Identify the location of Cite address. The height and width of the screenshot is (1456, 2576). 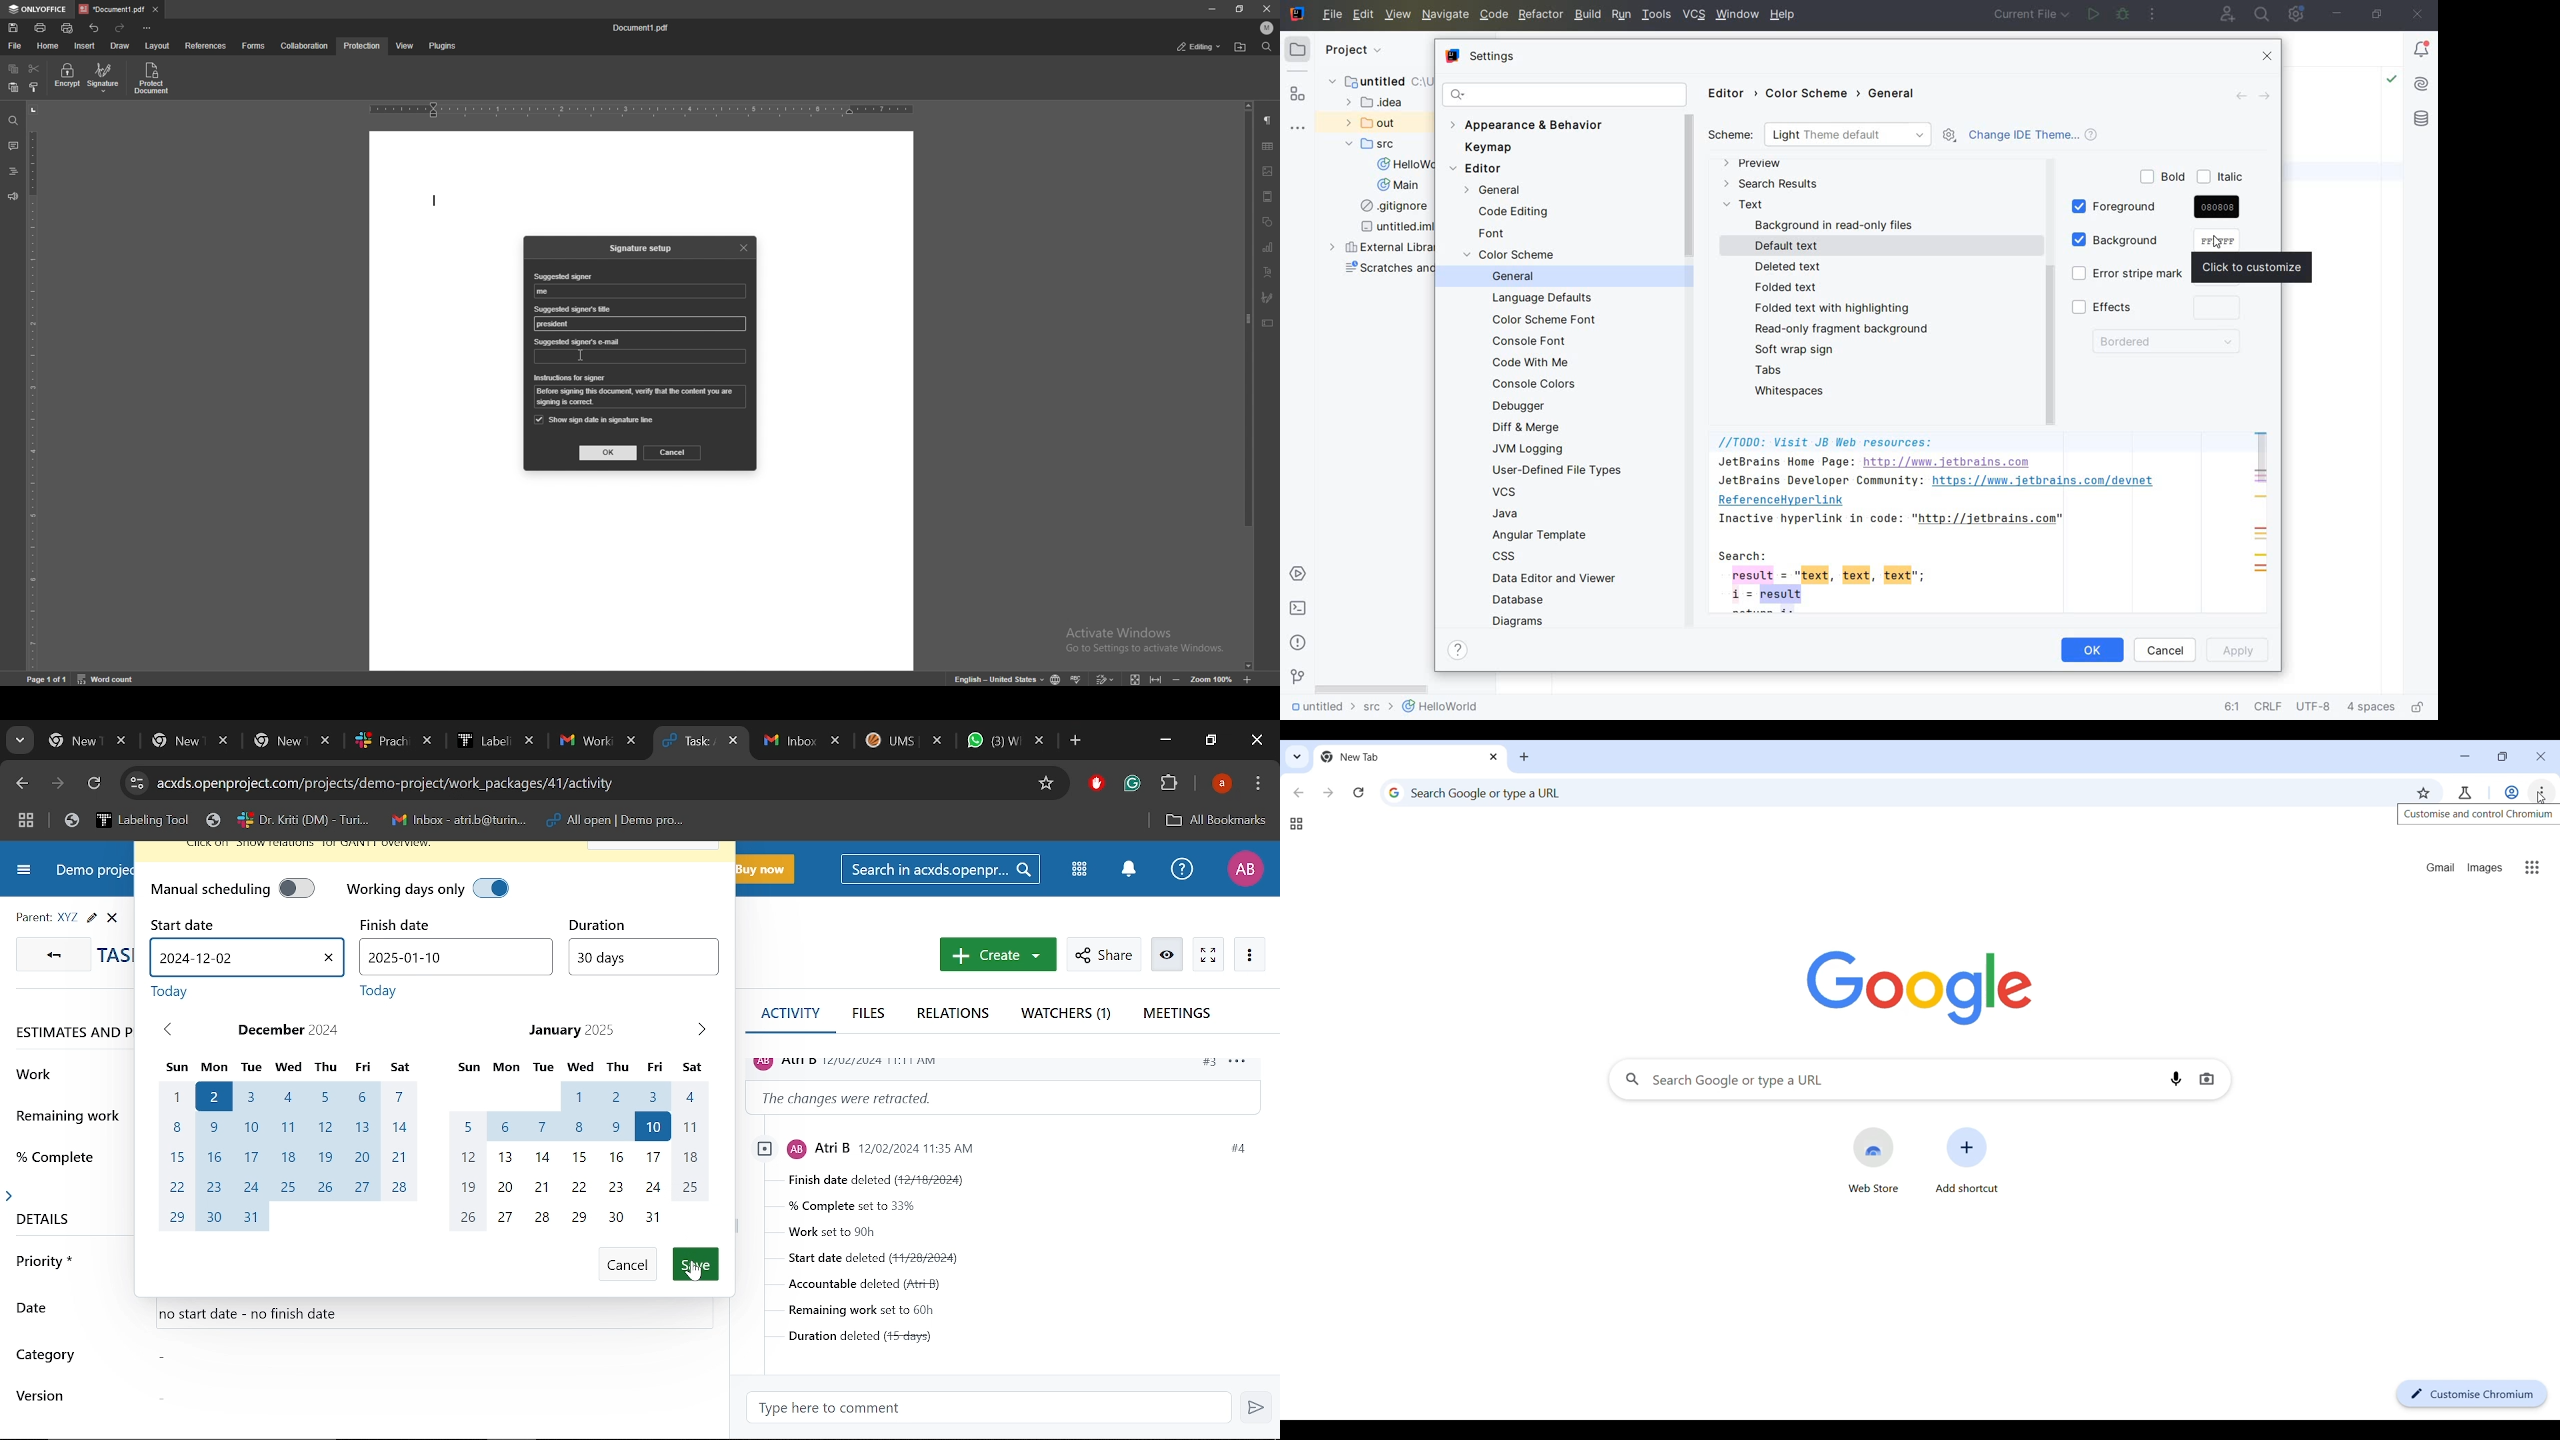
(398, 784).